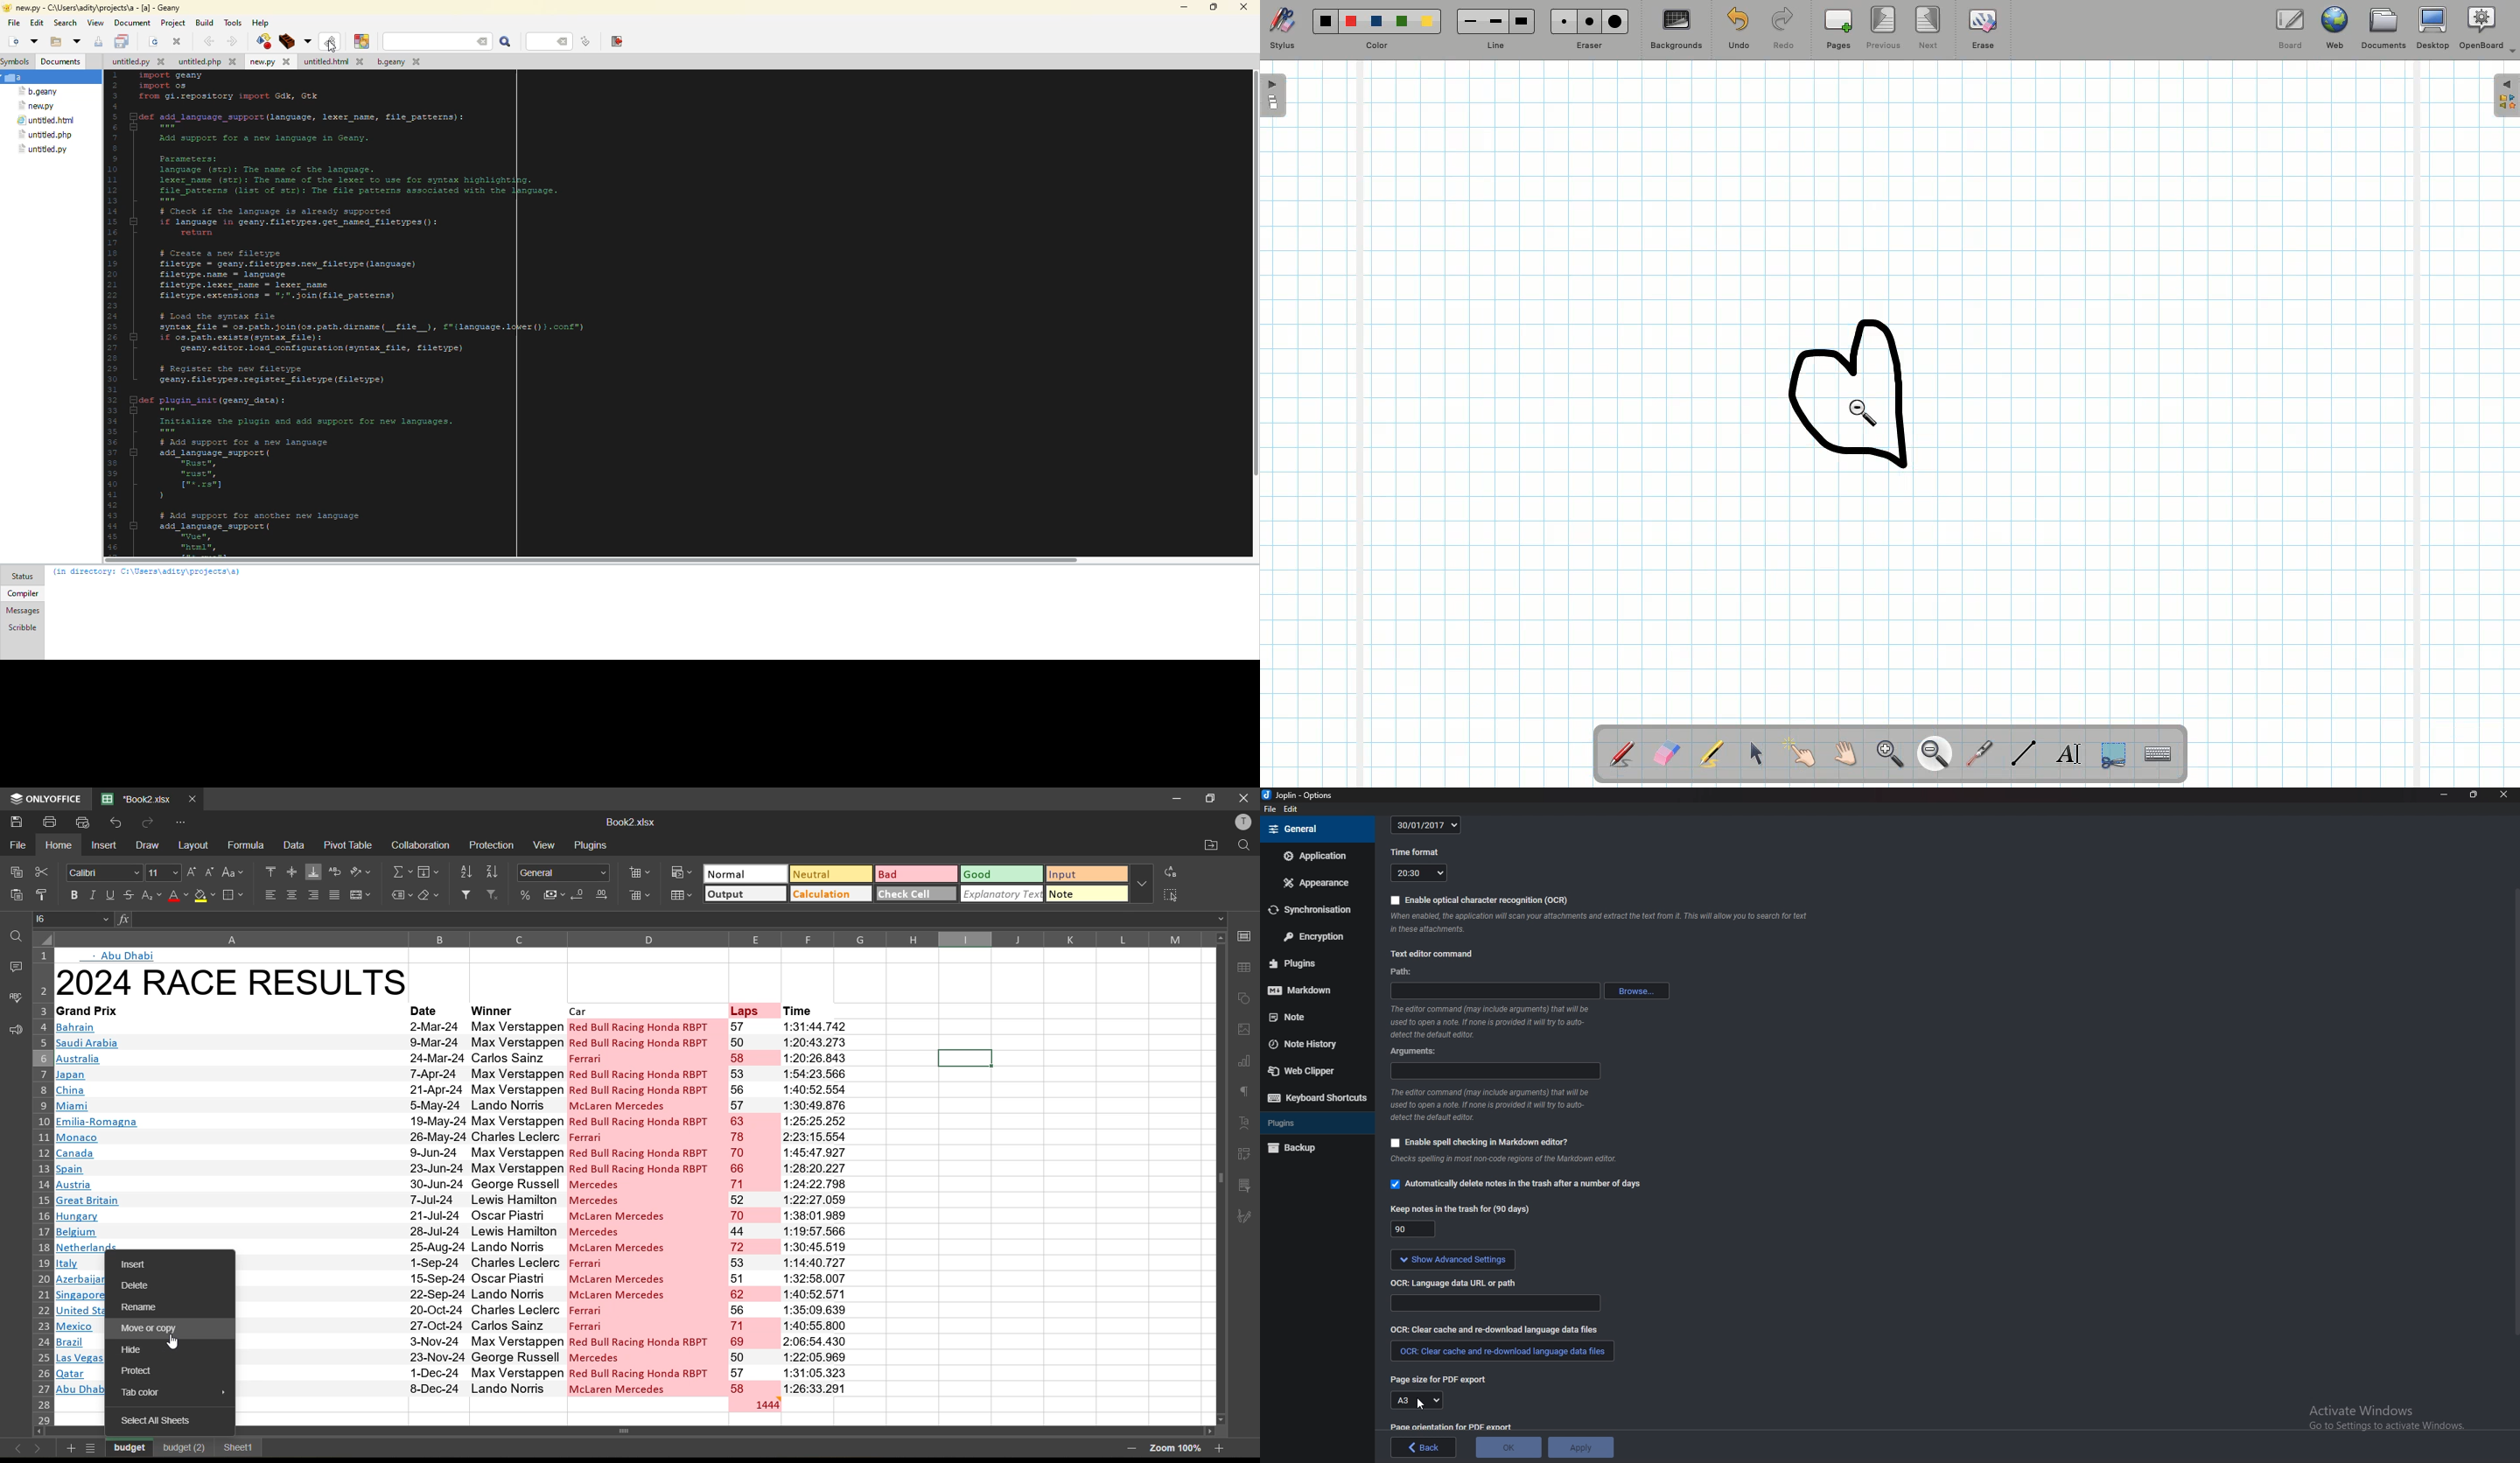 The image size is (2520, 1484). Describe the element at coordinates (13, 1031) in the screenshot. I see `feedback` at that location.